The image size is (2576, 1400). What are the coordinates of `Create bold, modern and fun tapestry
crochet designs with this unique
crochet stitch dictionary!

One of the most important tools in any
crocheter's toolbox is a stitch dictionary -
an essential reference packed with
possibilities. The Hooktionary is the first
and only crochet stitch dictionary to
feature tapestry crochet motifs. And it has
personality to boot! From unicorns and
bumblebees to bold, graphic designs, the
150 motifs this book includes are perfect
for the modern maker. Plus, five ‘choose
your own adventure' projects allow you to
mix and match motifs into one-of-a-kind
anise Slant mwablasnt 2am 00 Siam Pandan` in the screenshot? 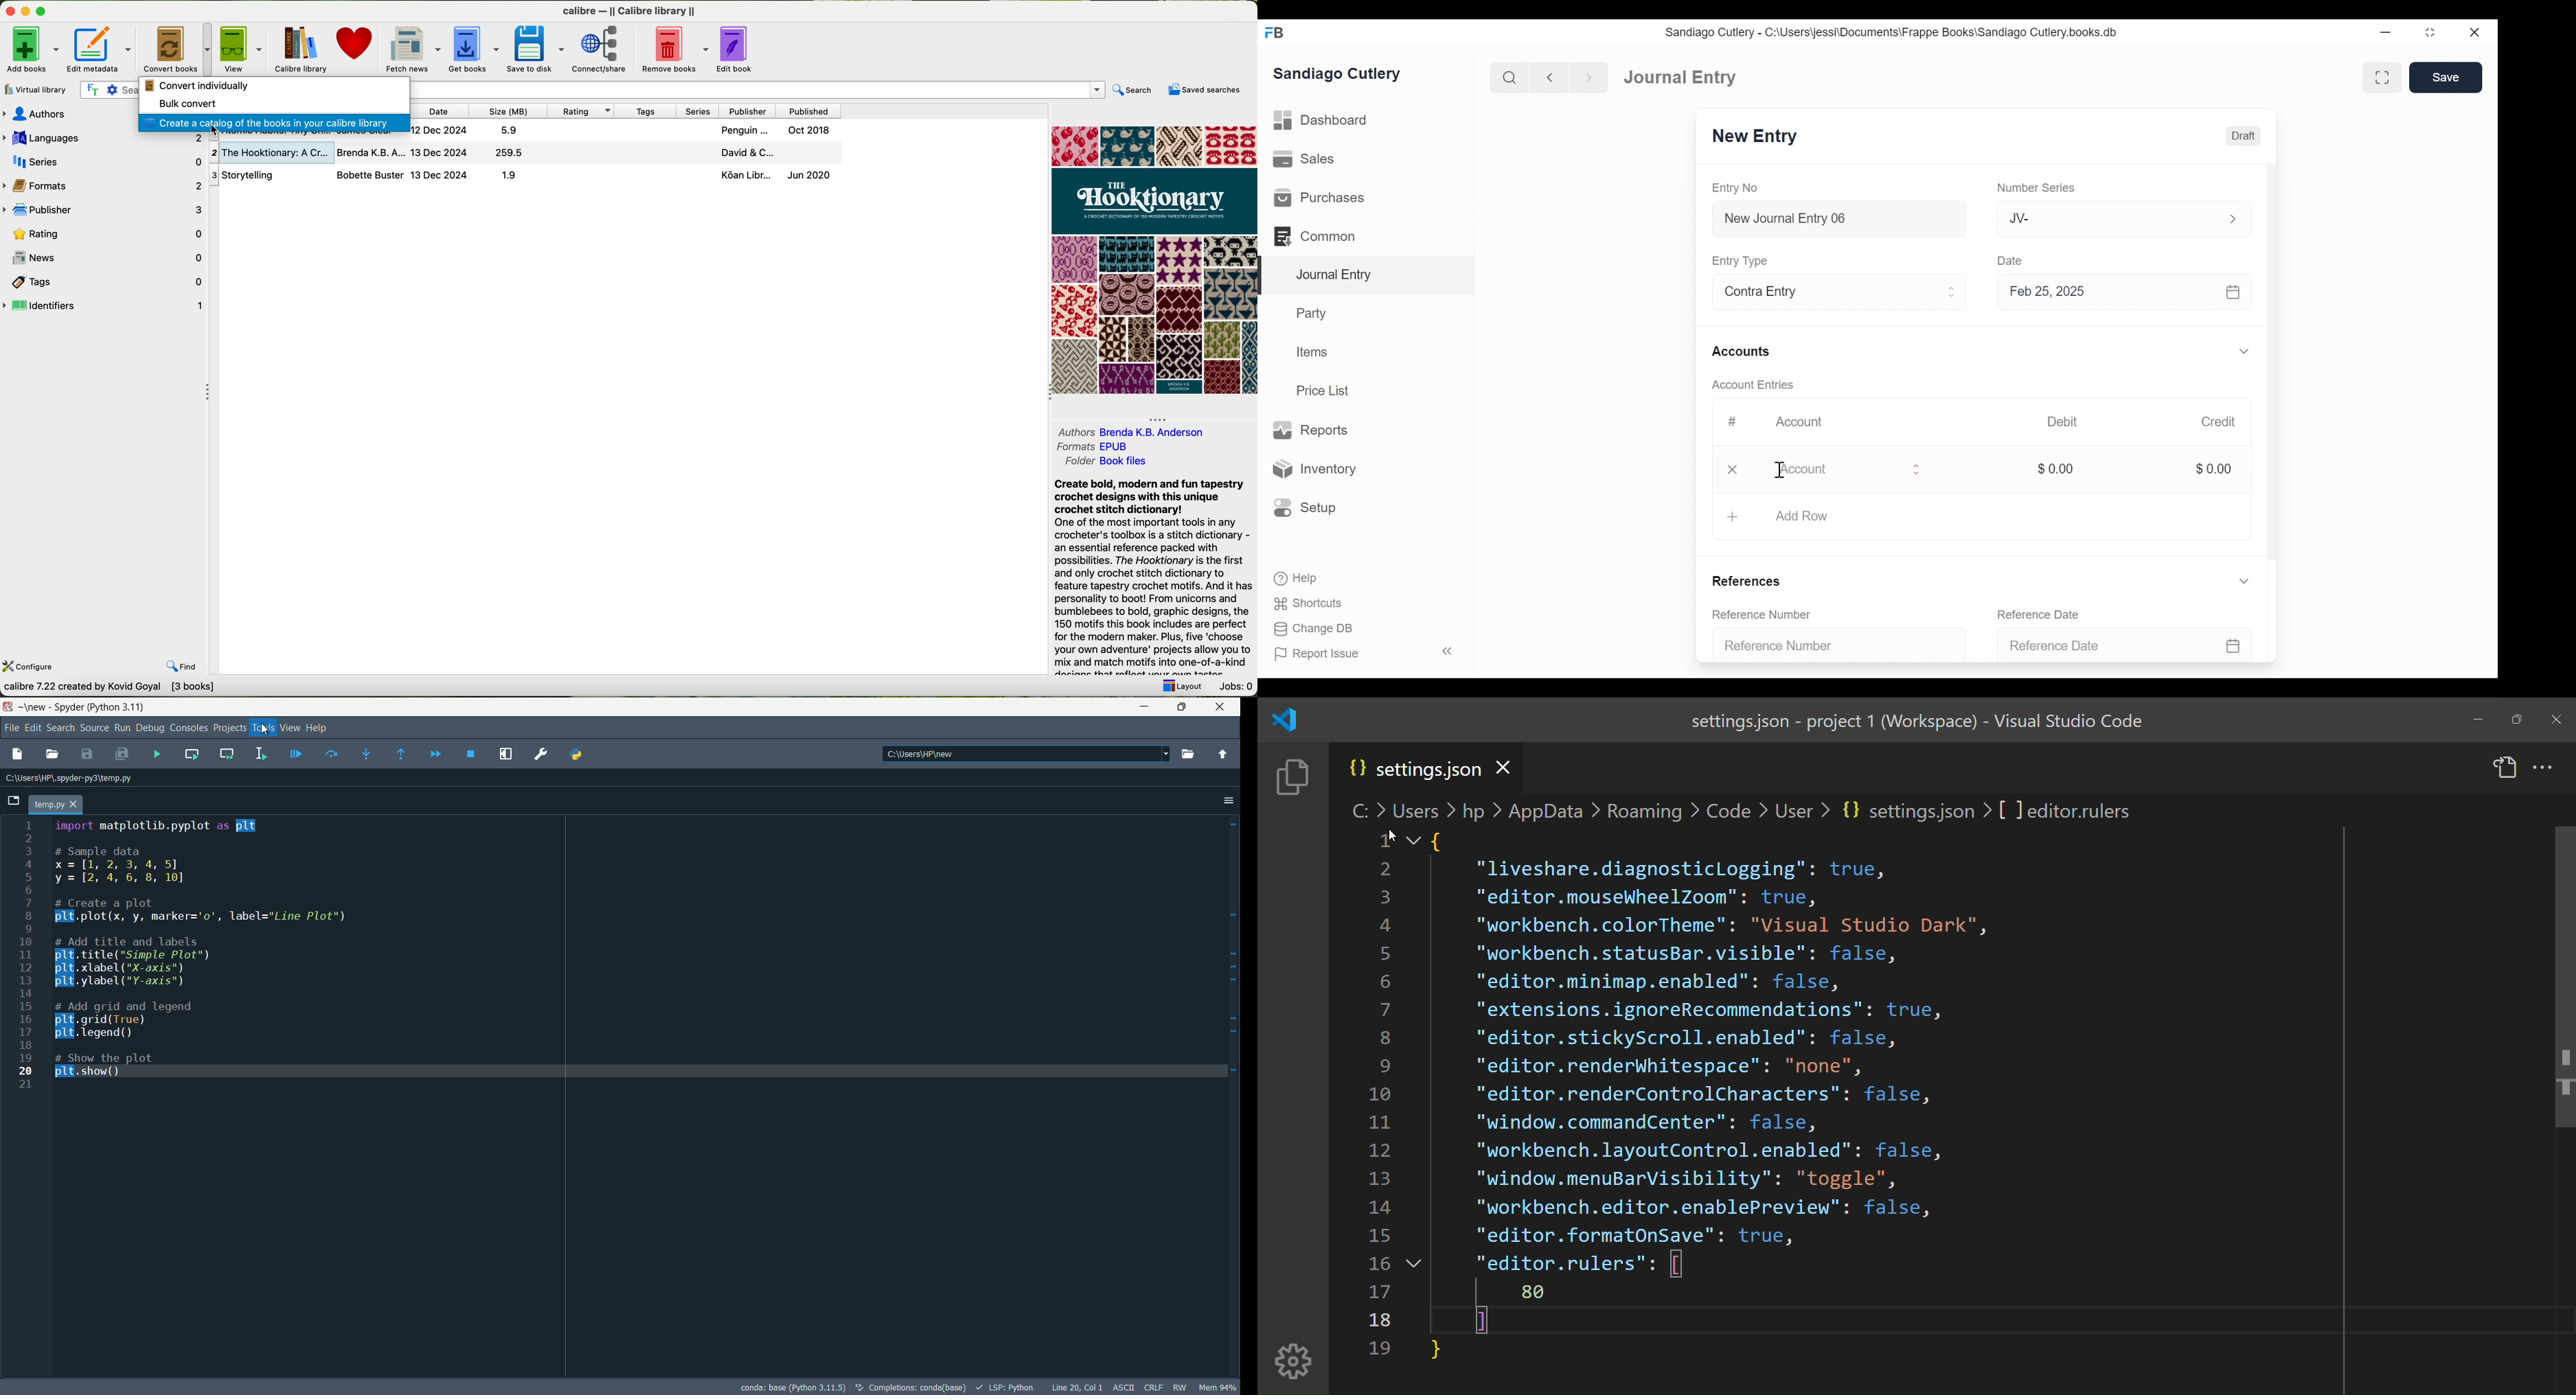 It's located at (1147, 575).